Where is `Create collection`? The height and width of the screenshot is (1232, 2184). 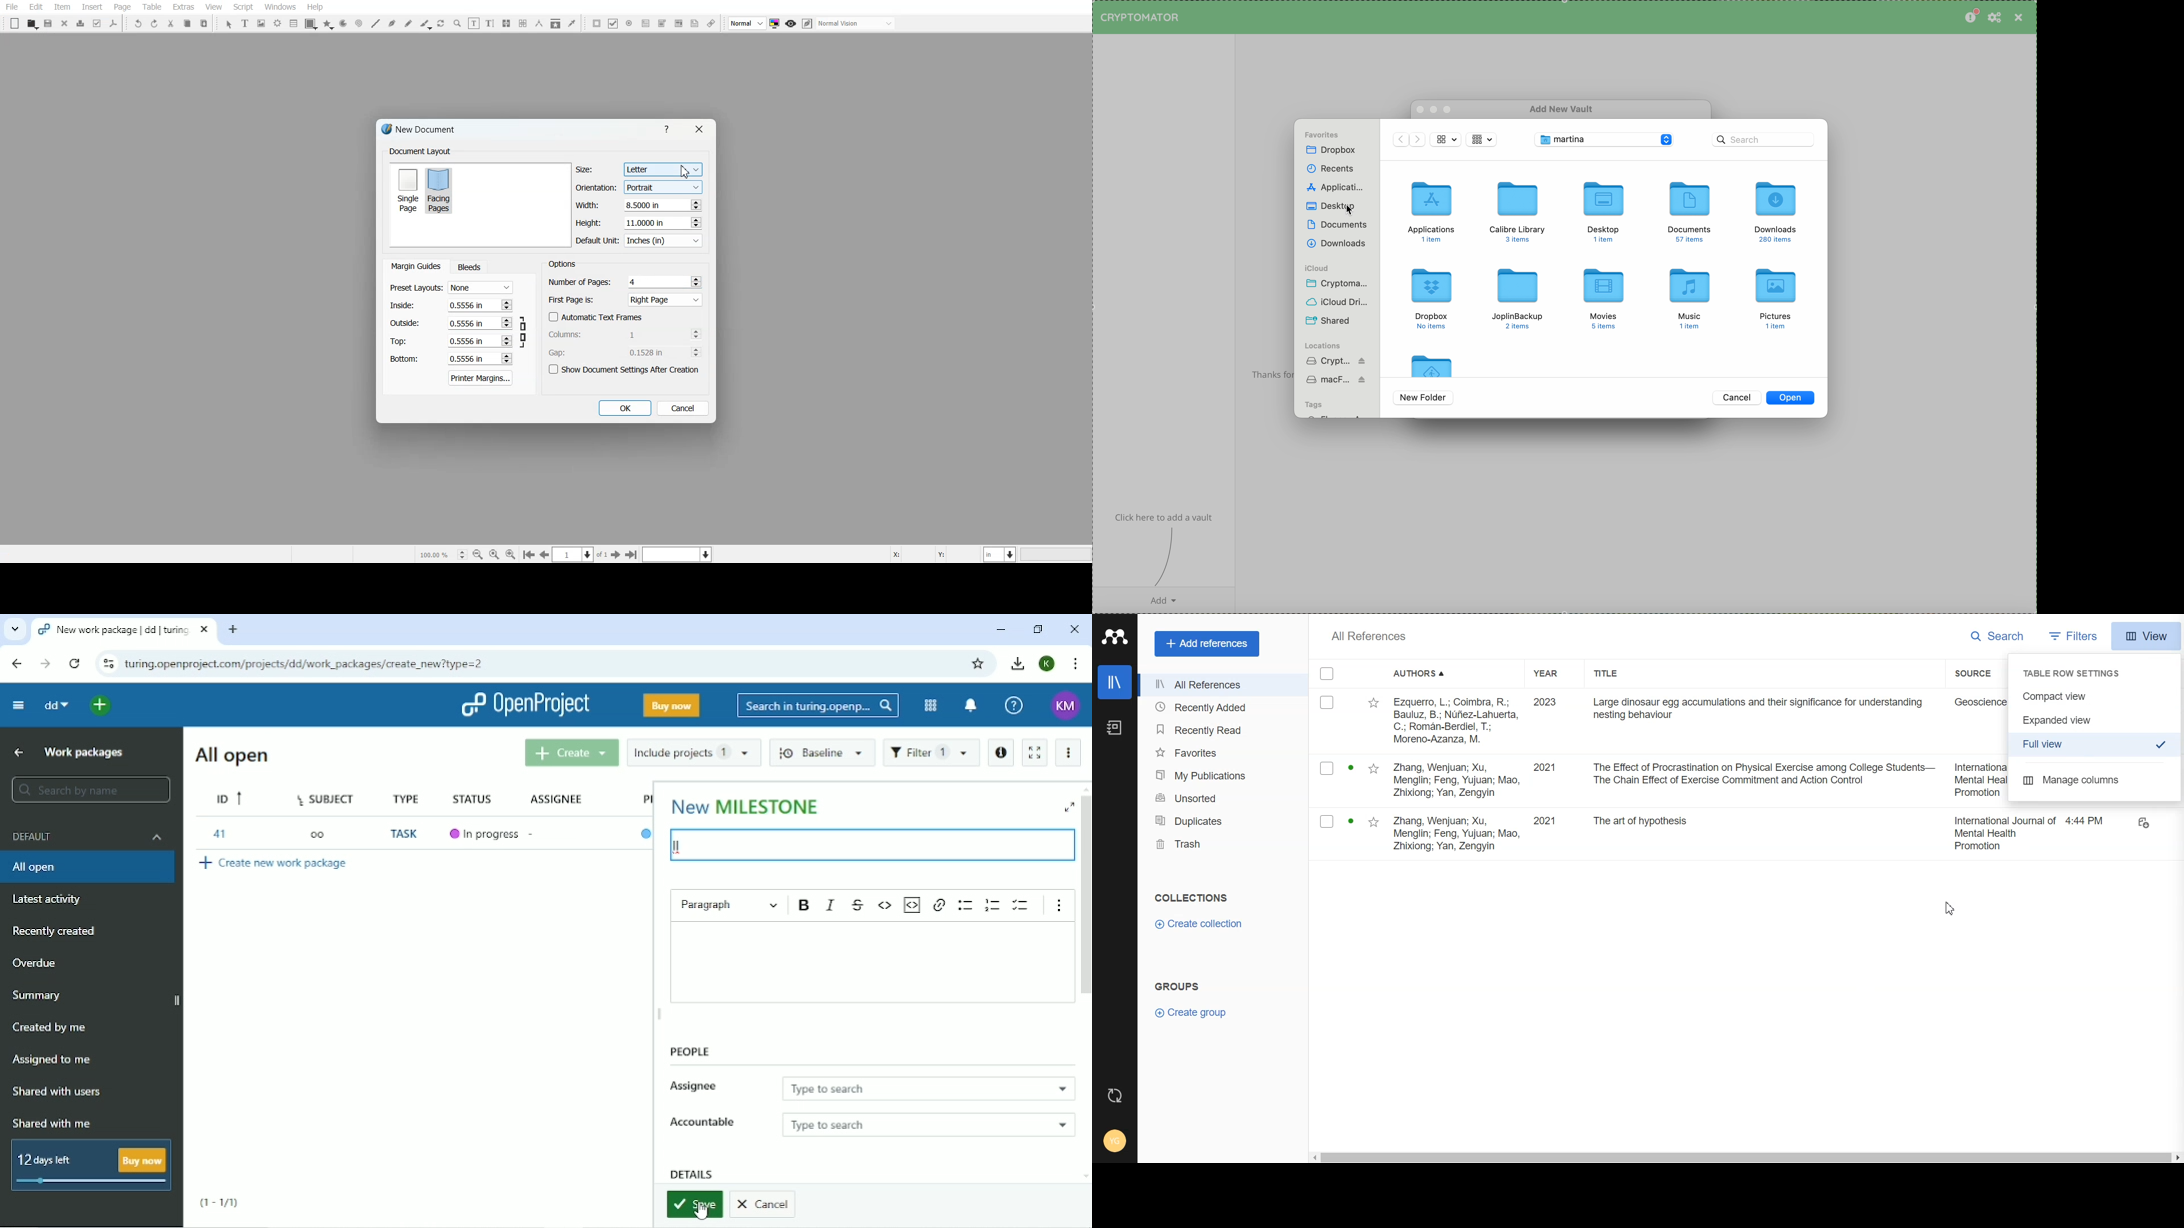 Create collection is located at coordinates (1203, 923).